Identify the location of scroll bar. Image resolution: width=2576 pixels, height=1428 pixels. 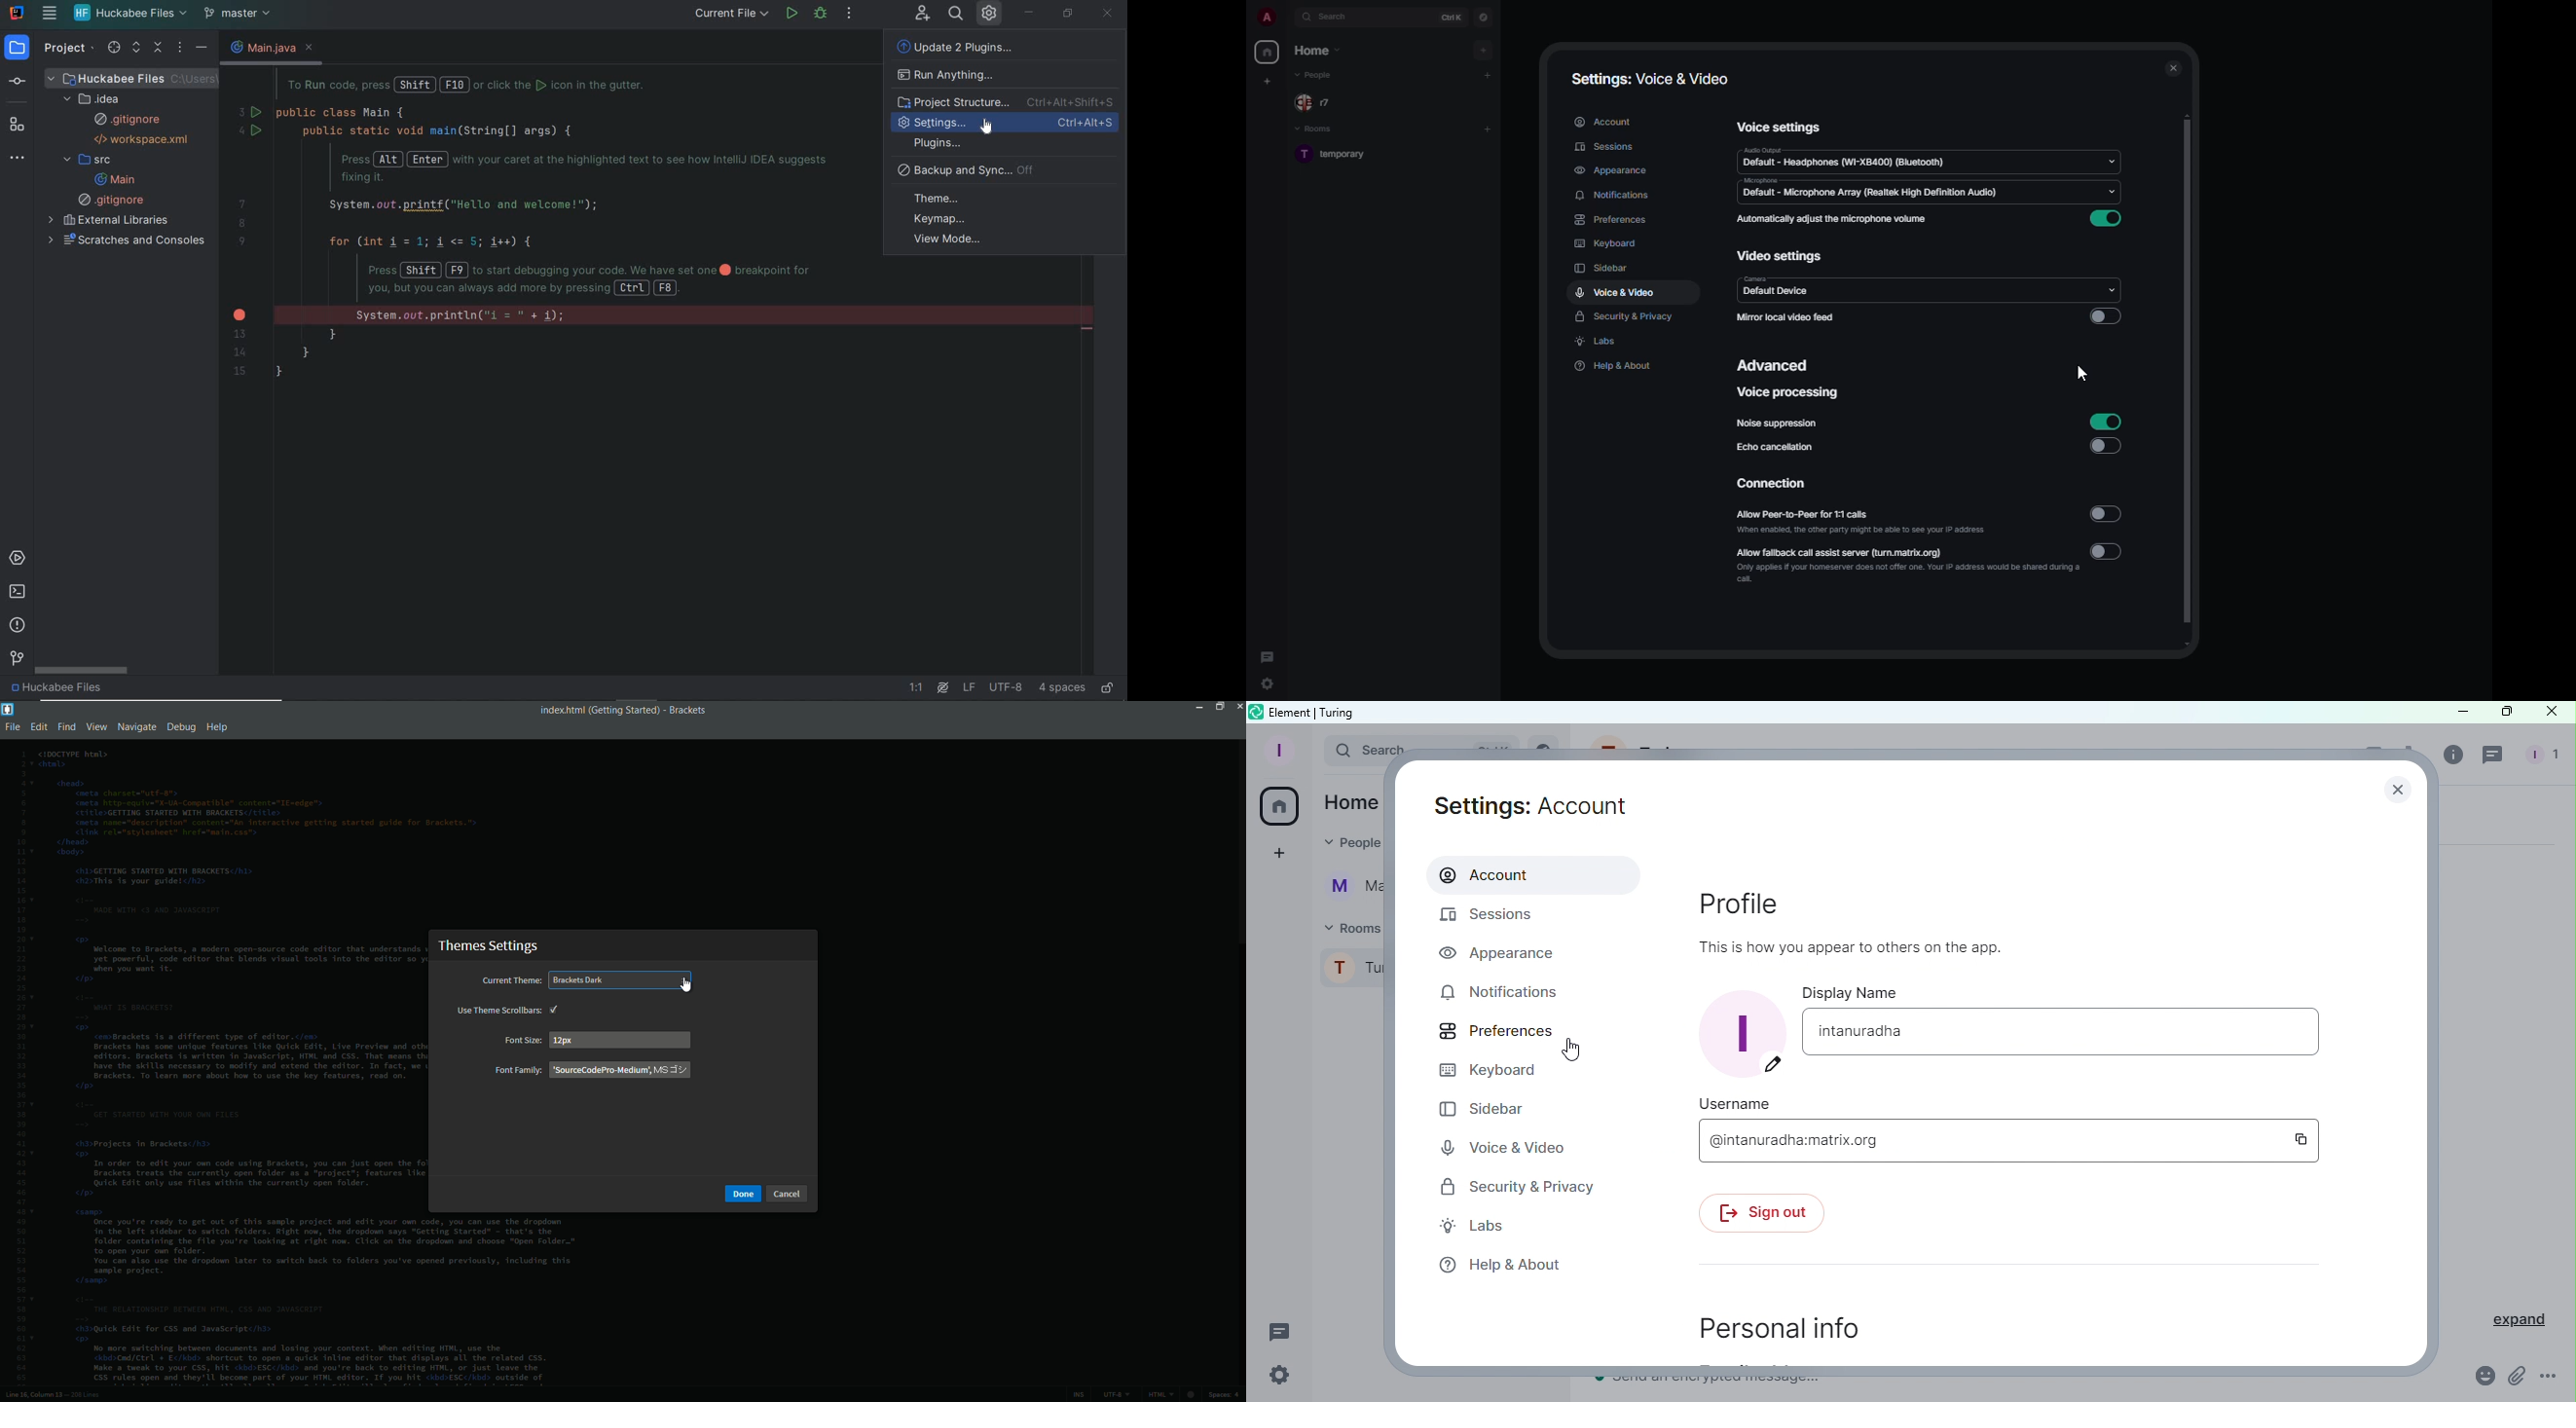
(1238, 844).